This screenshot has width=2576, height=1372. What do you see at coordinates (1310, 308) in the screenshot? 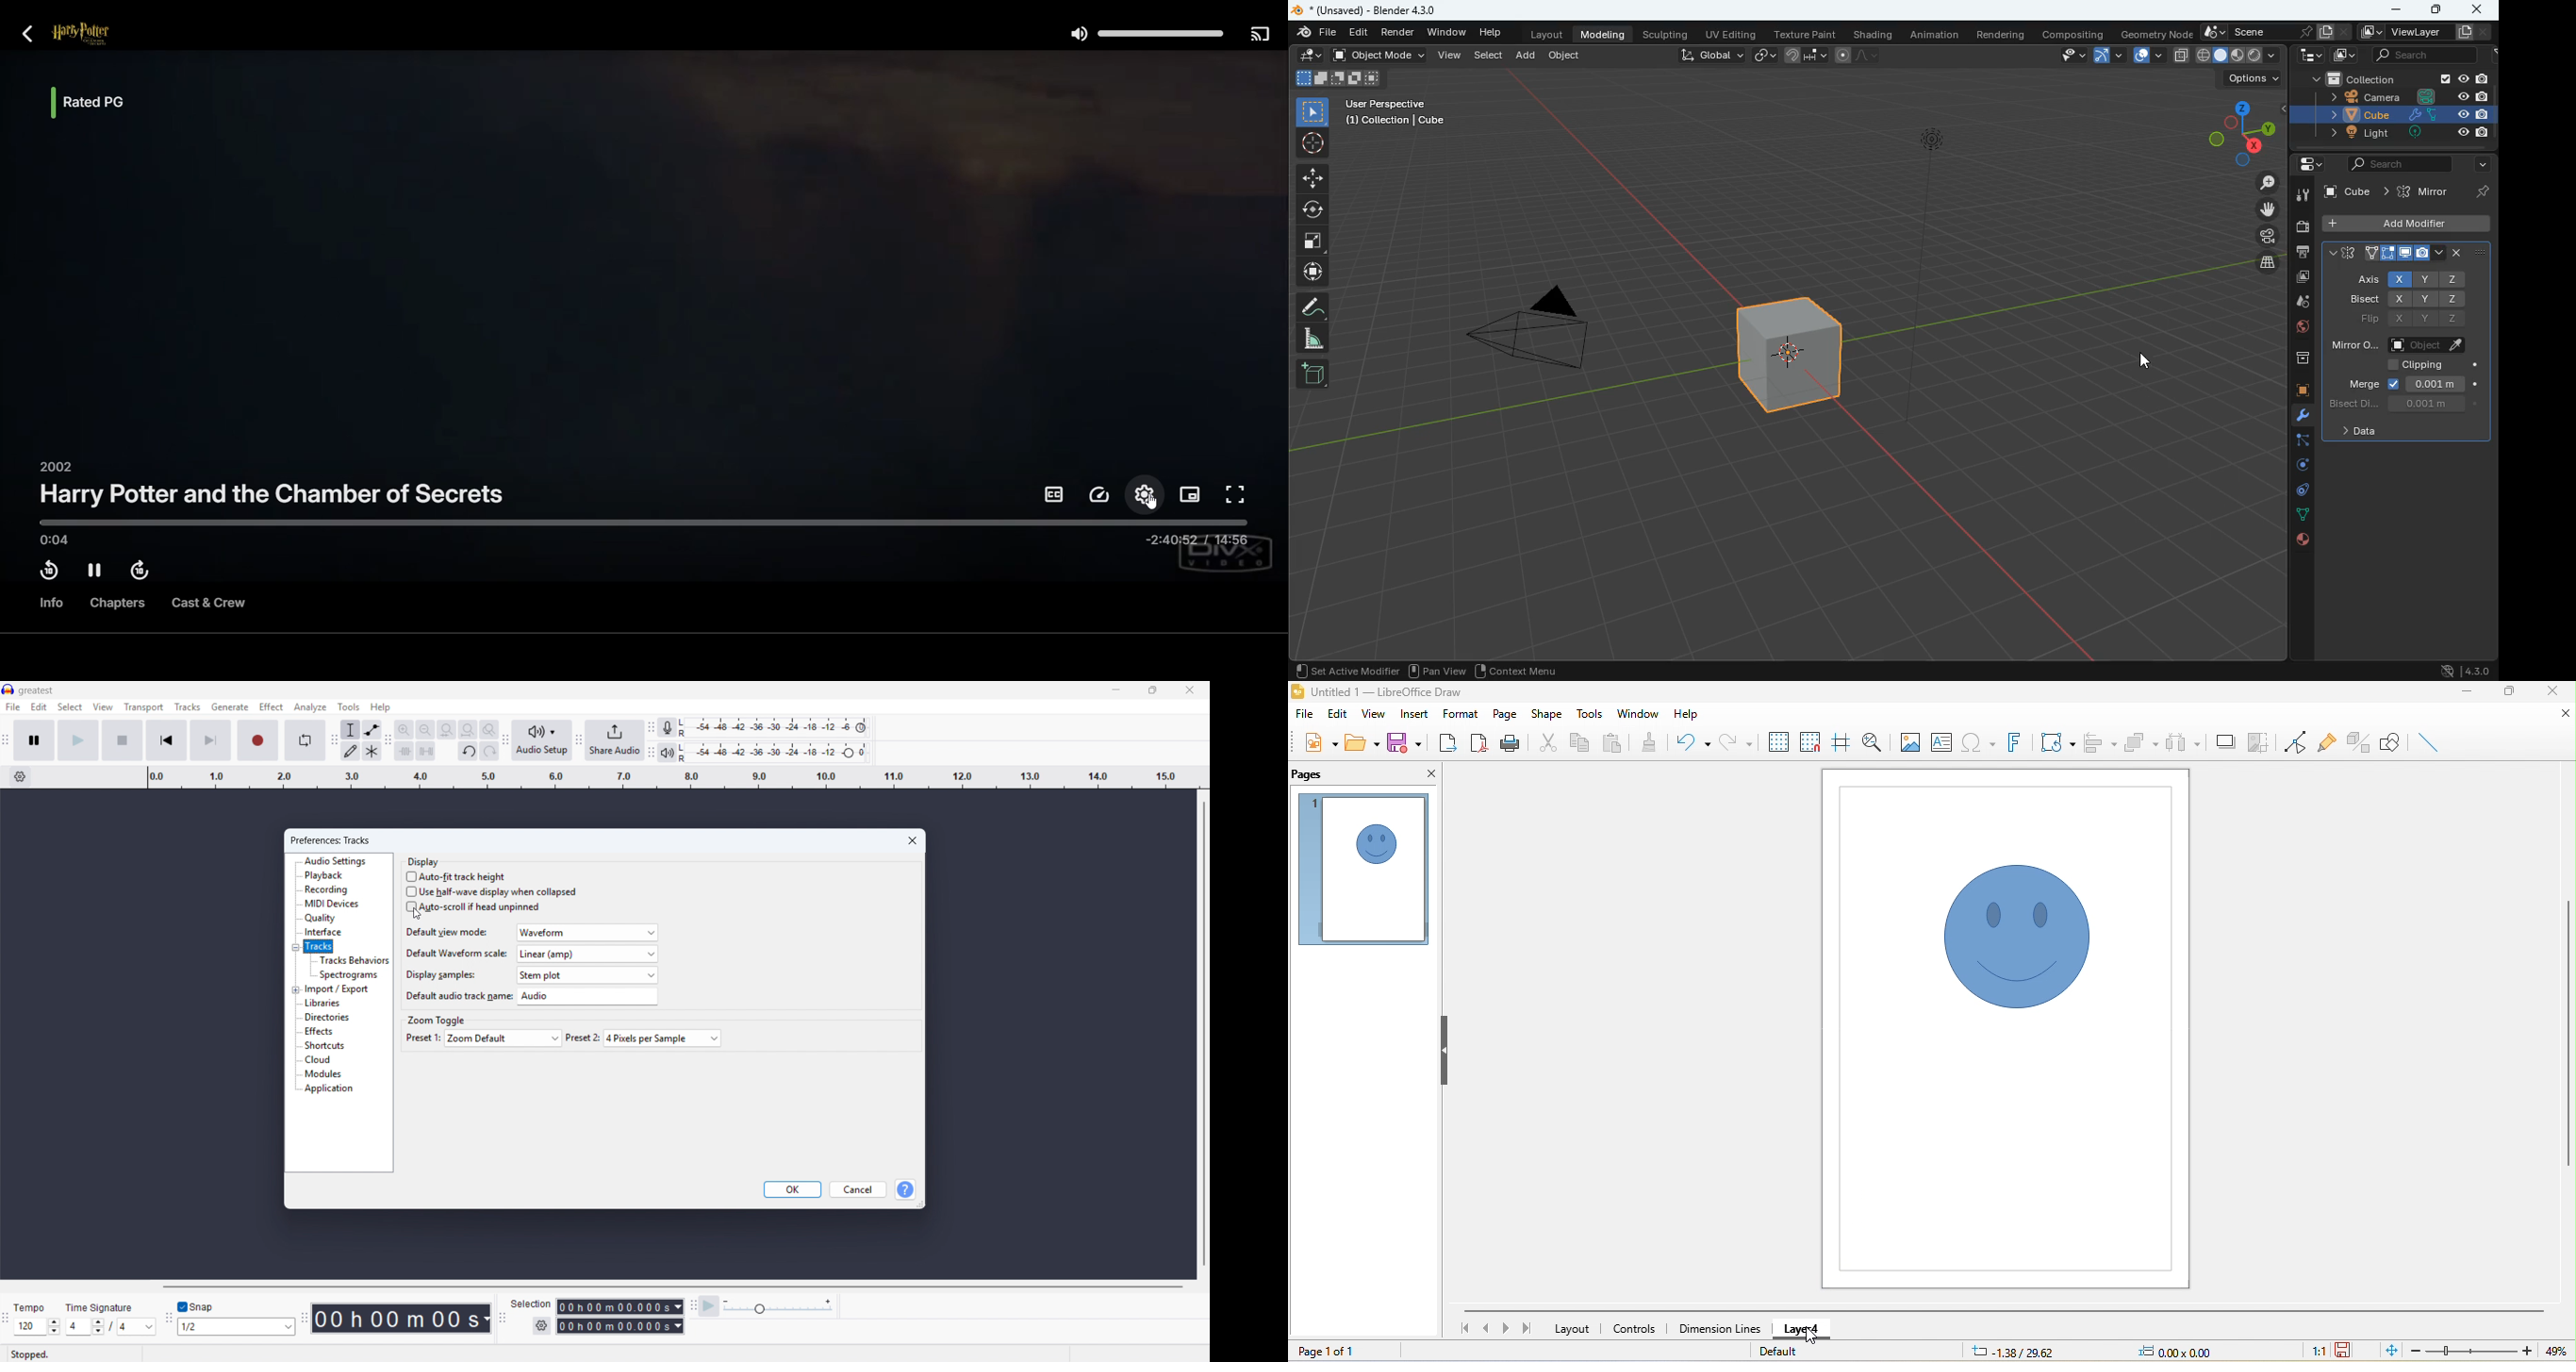
I see `draw` at bounding box center [1310, 308].